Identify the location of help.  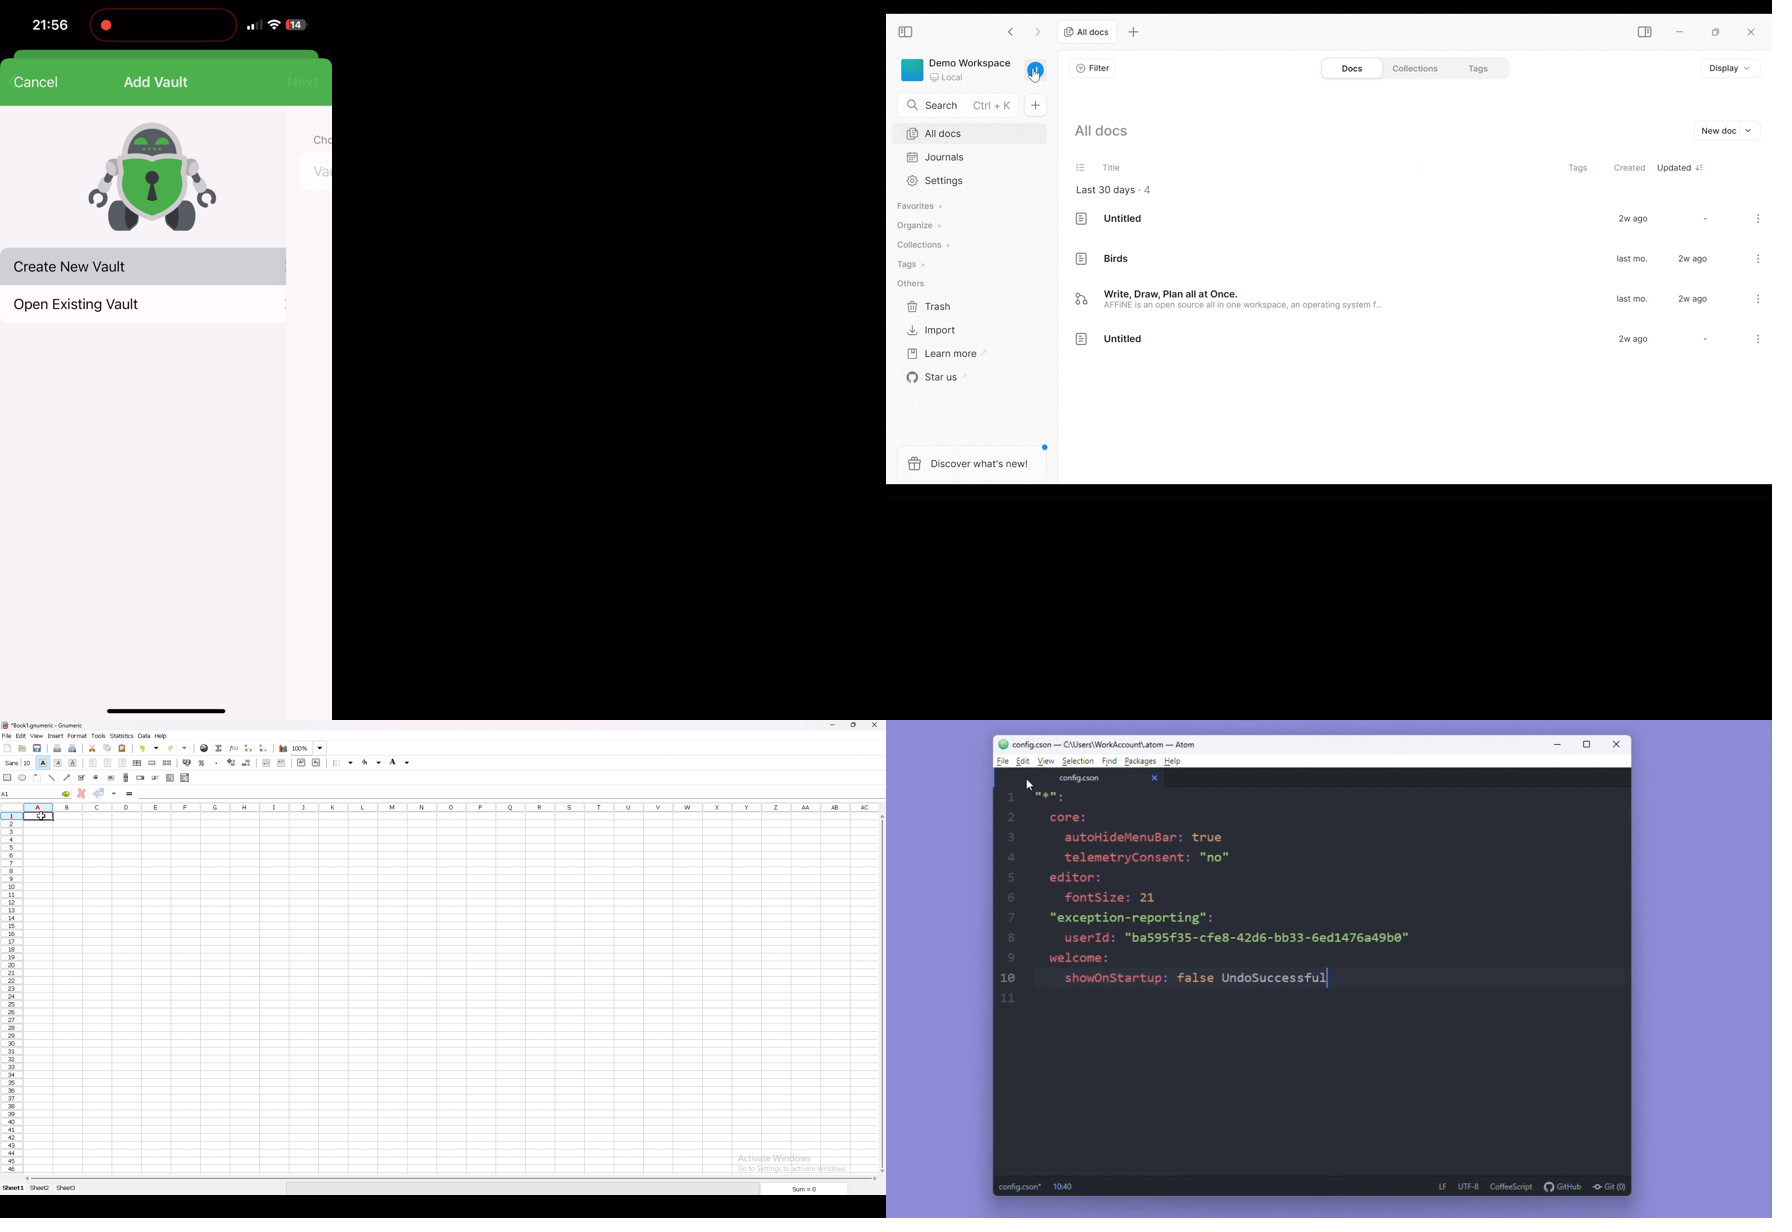
(161, 736).